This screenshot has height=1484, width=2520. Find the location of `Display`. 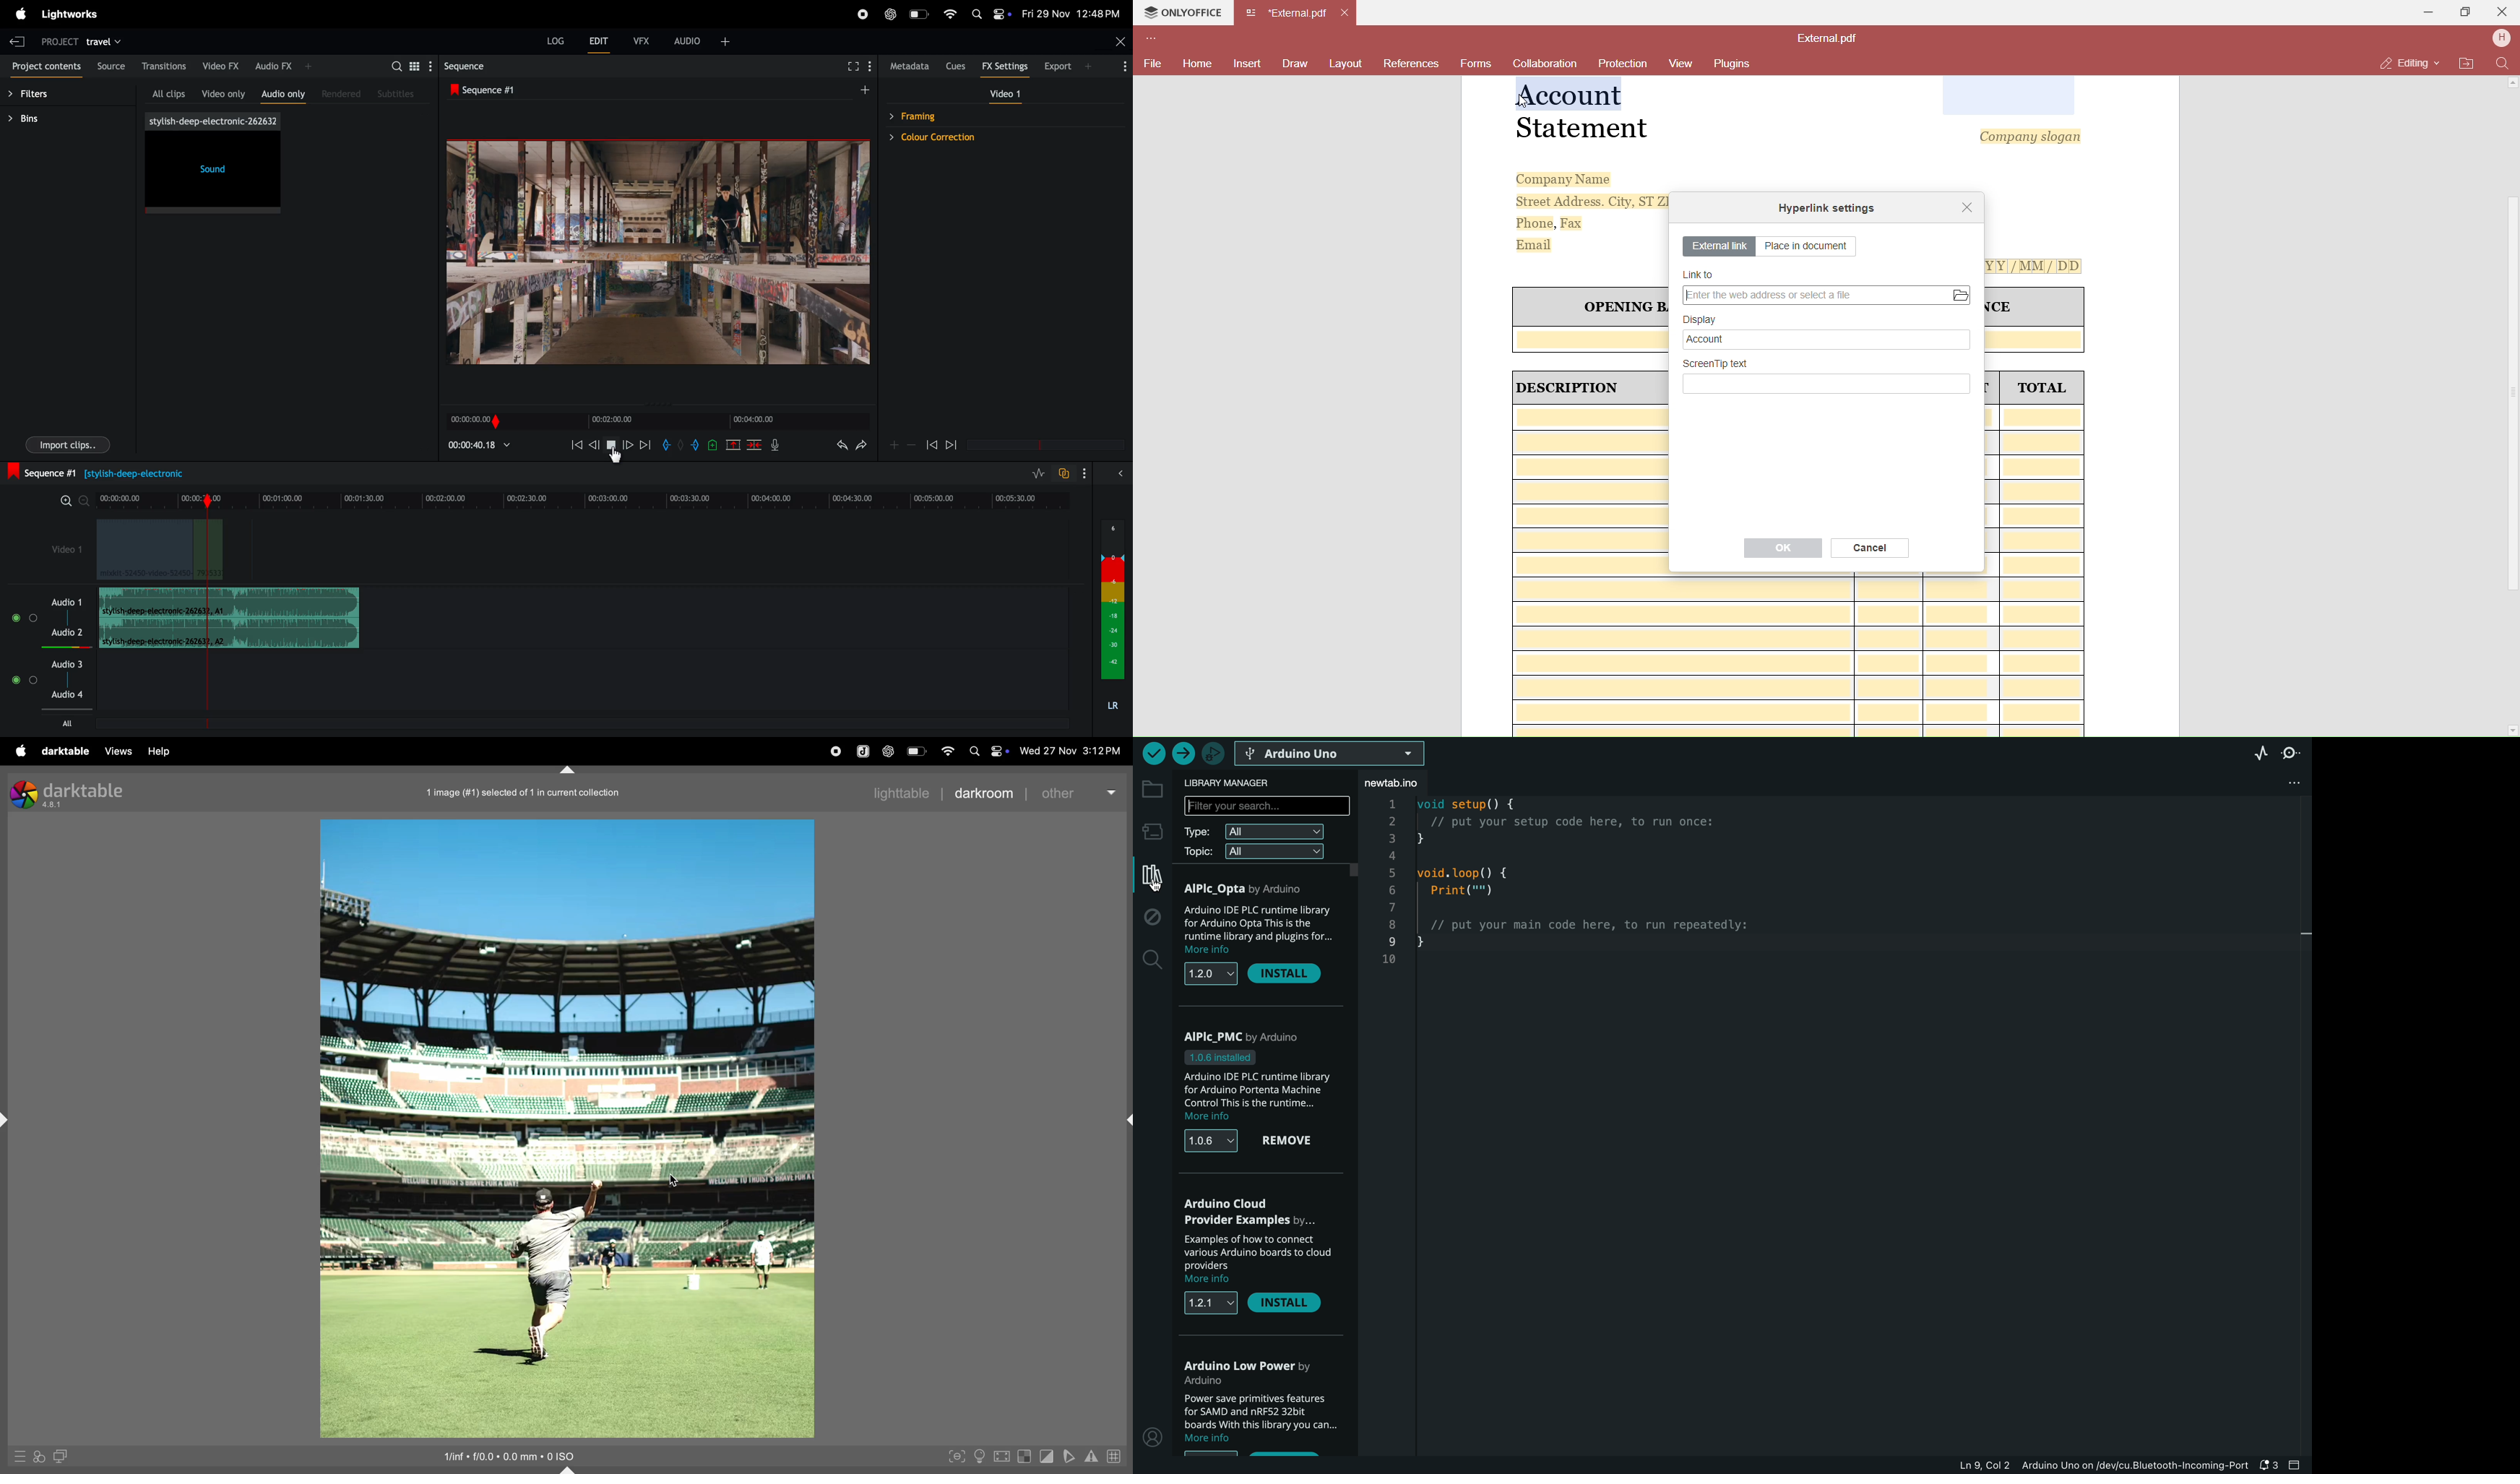

Display is located at coordinates (1702, 319).